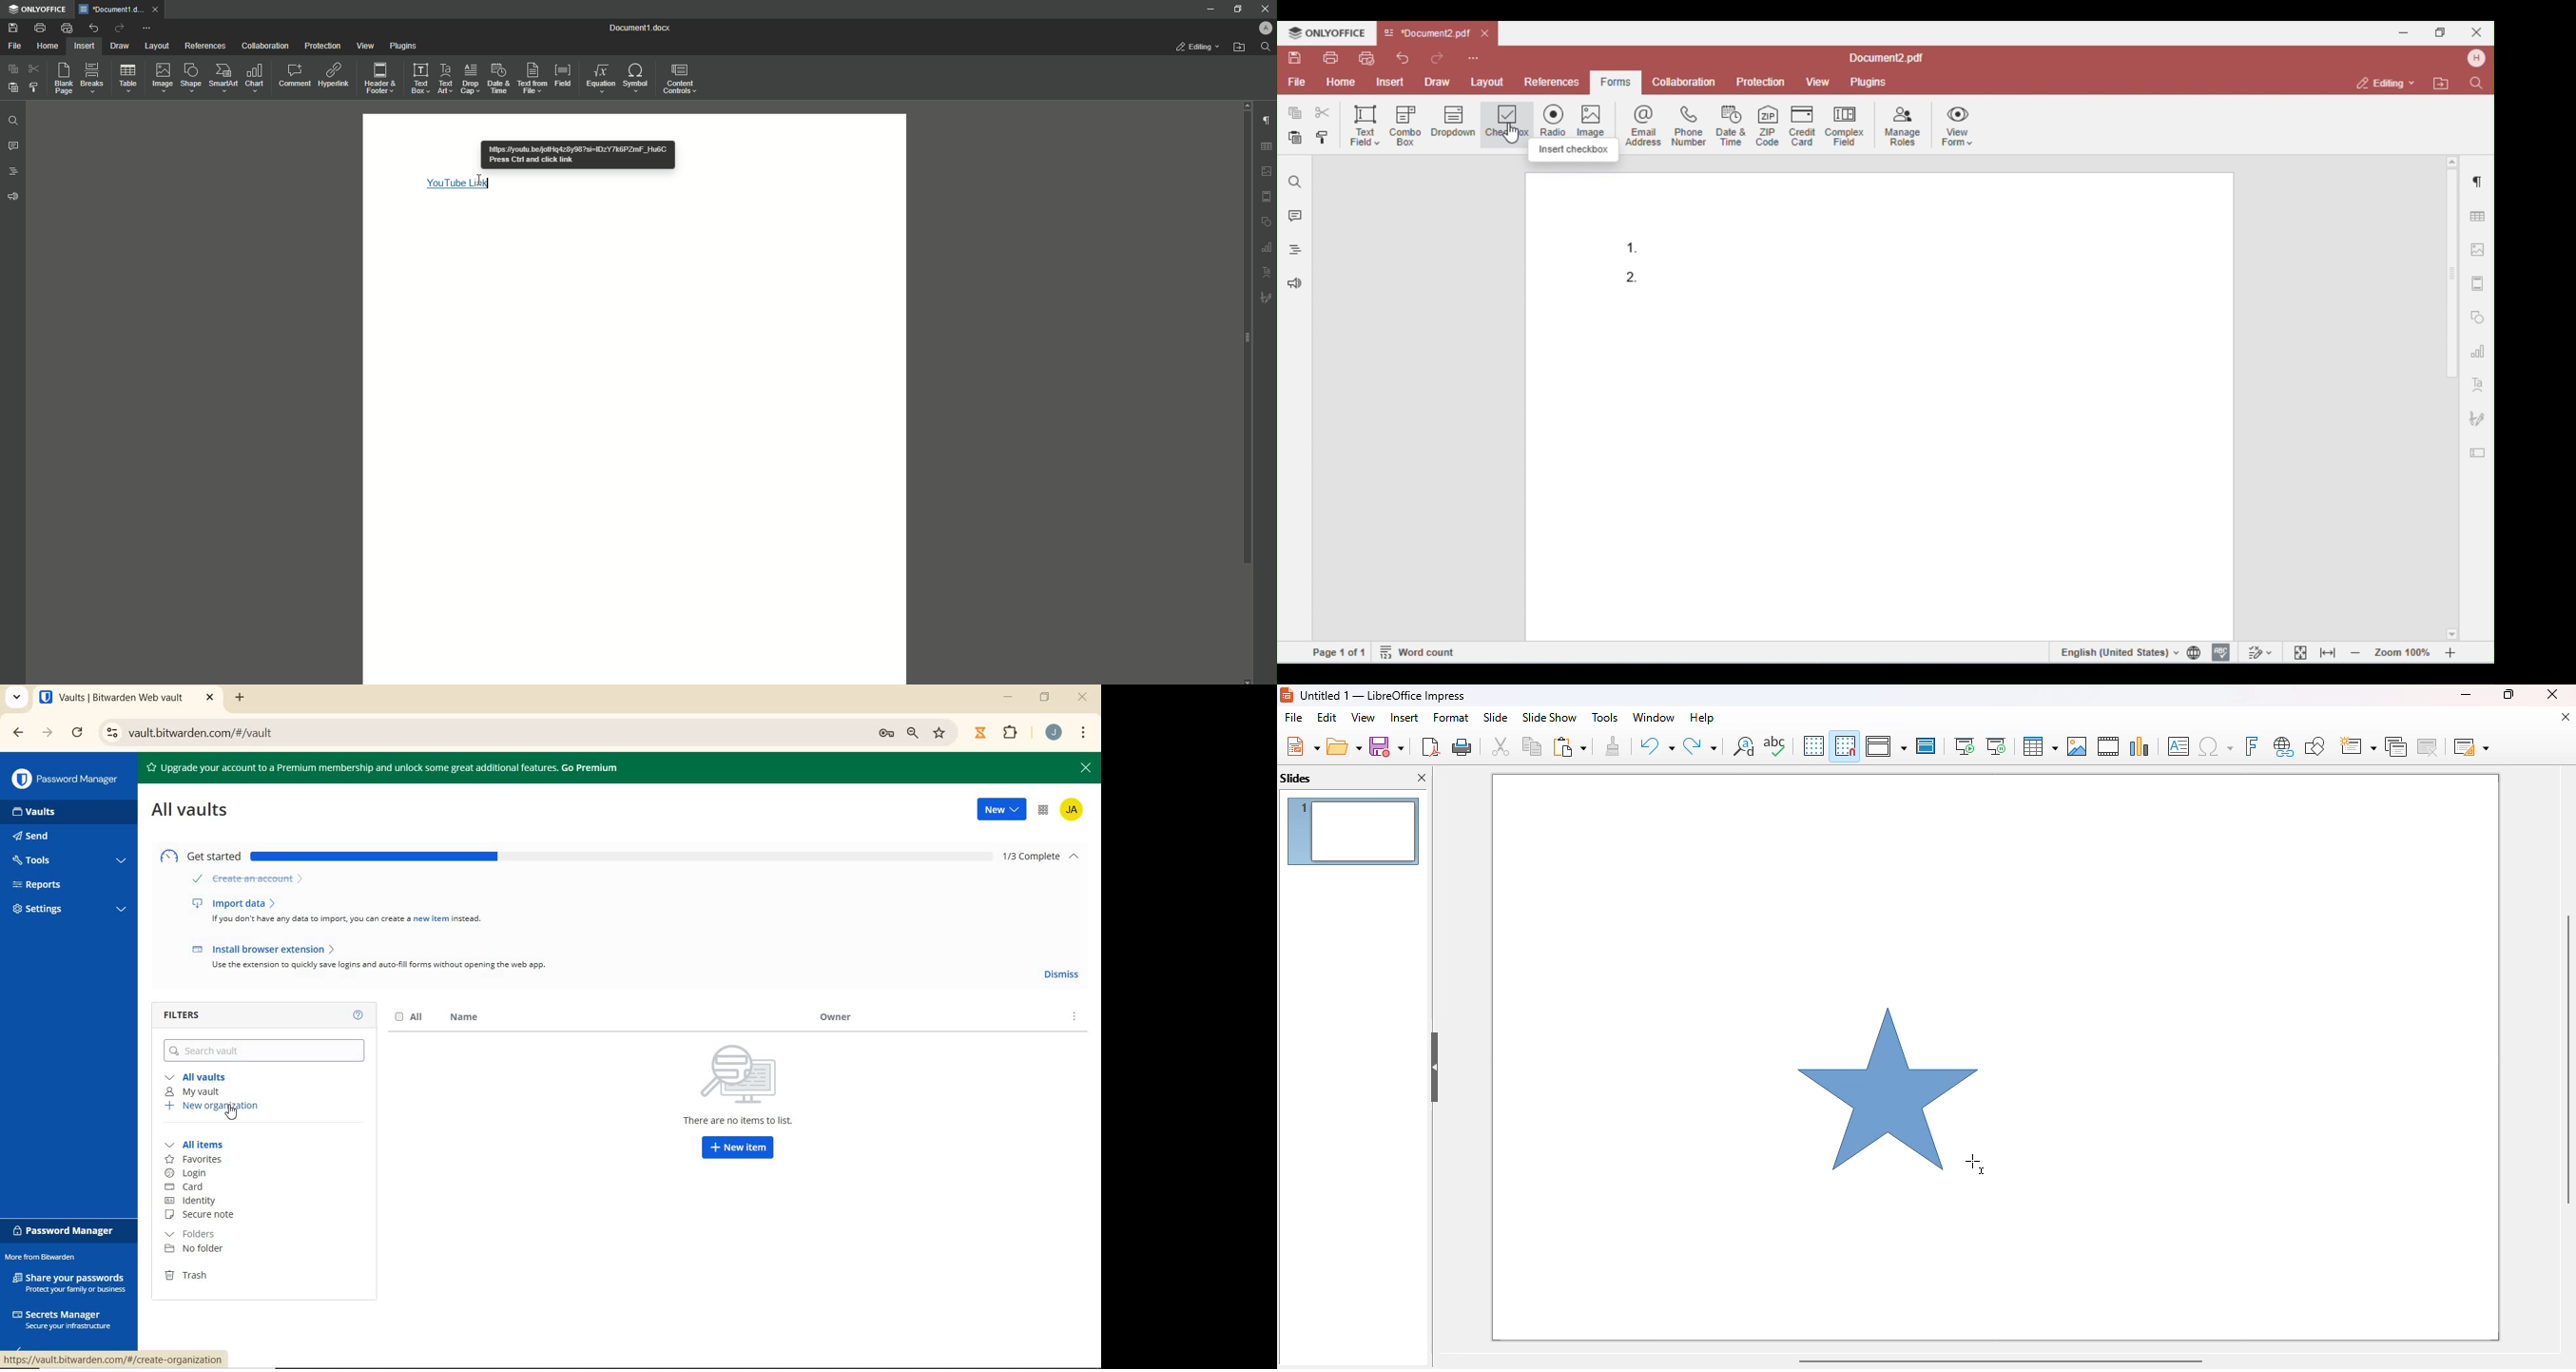  What do you see at coordinates (1246, 338) in the screenshot?
I see `scroll bar` at bounding box center [1246, 338].